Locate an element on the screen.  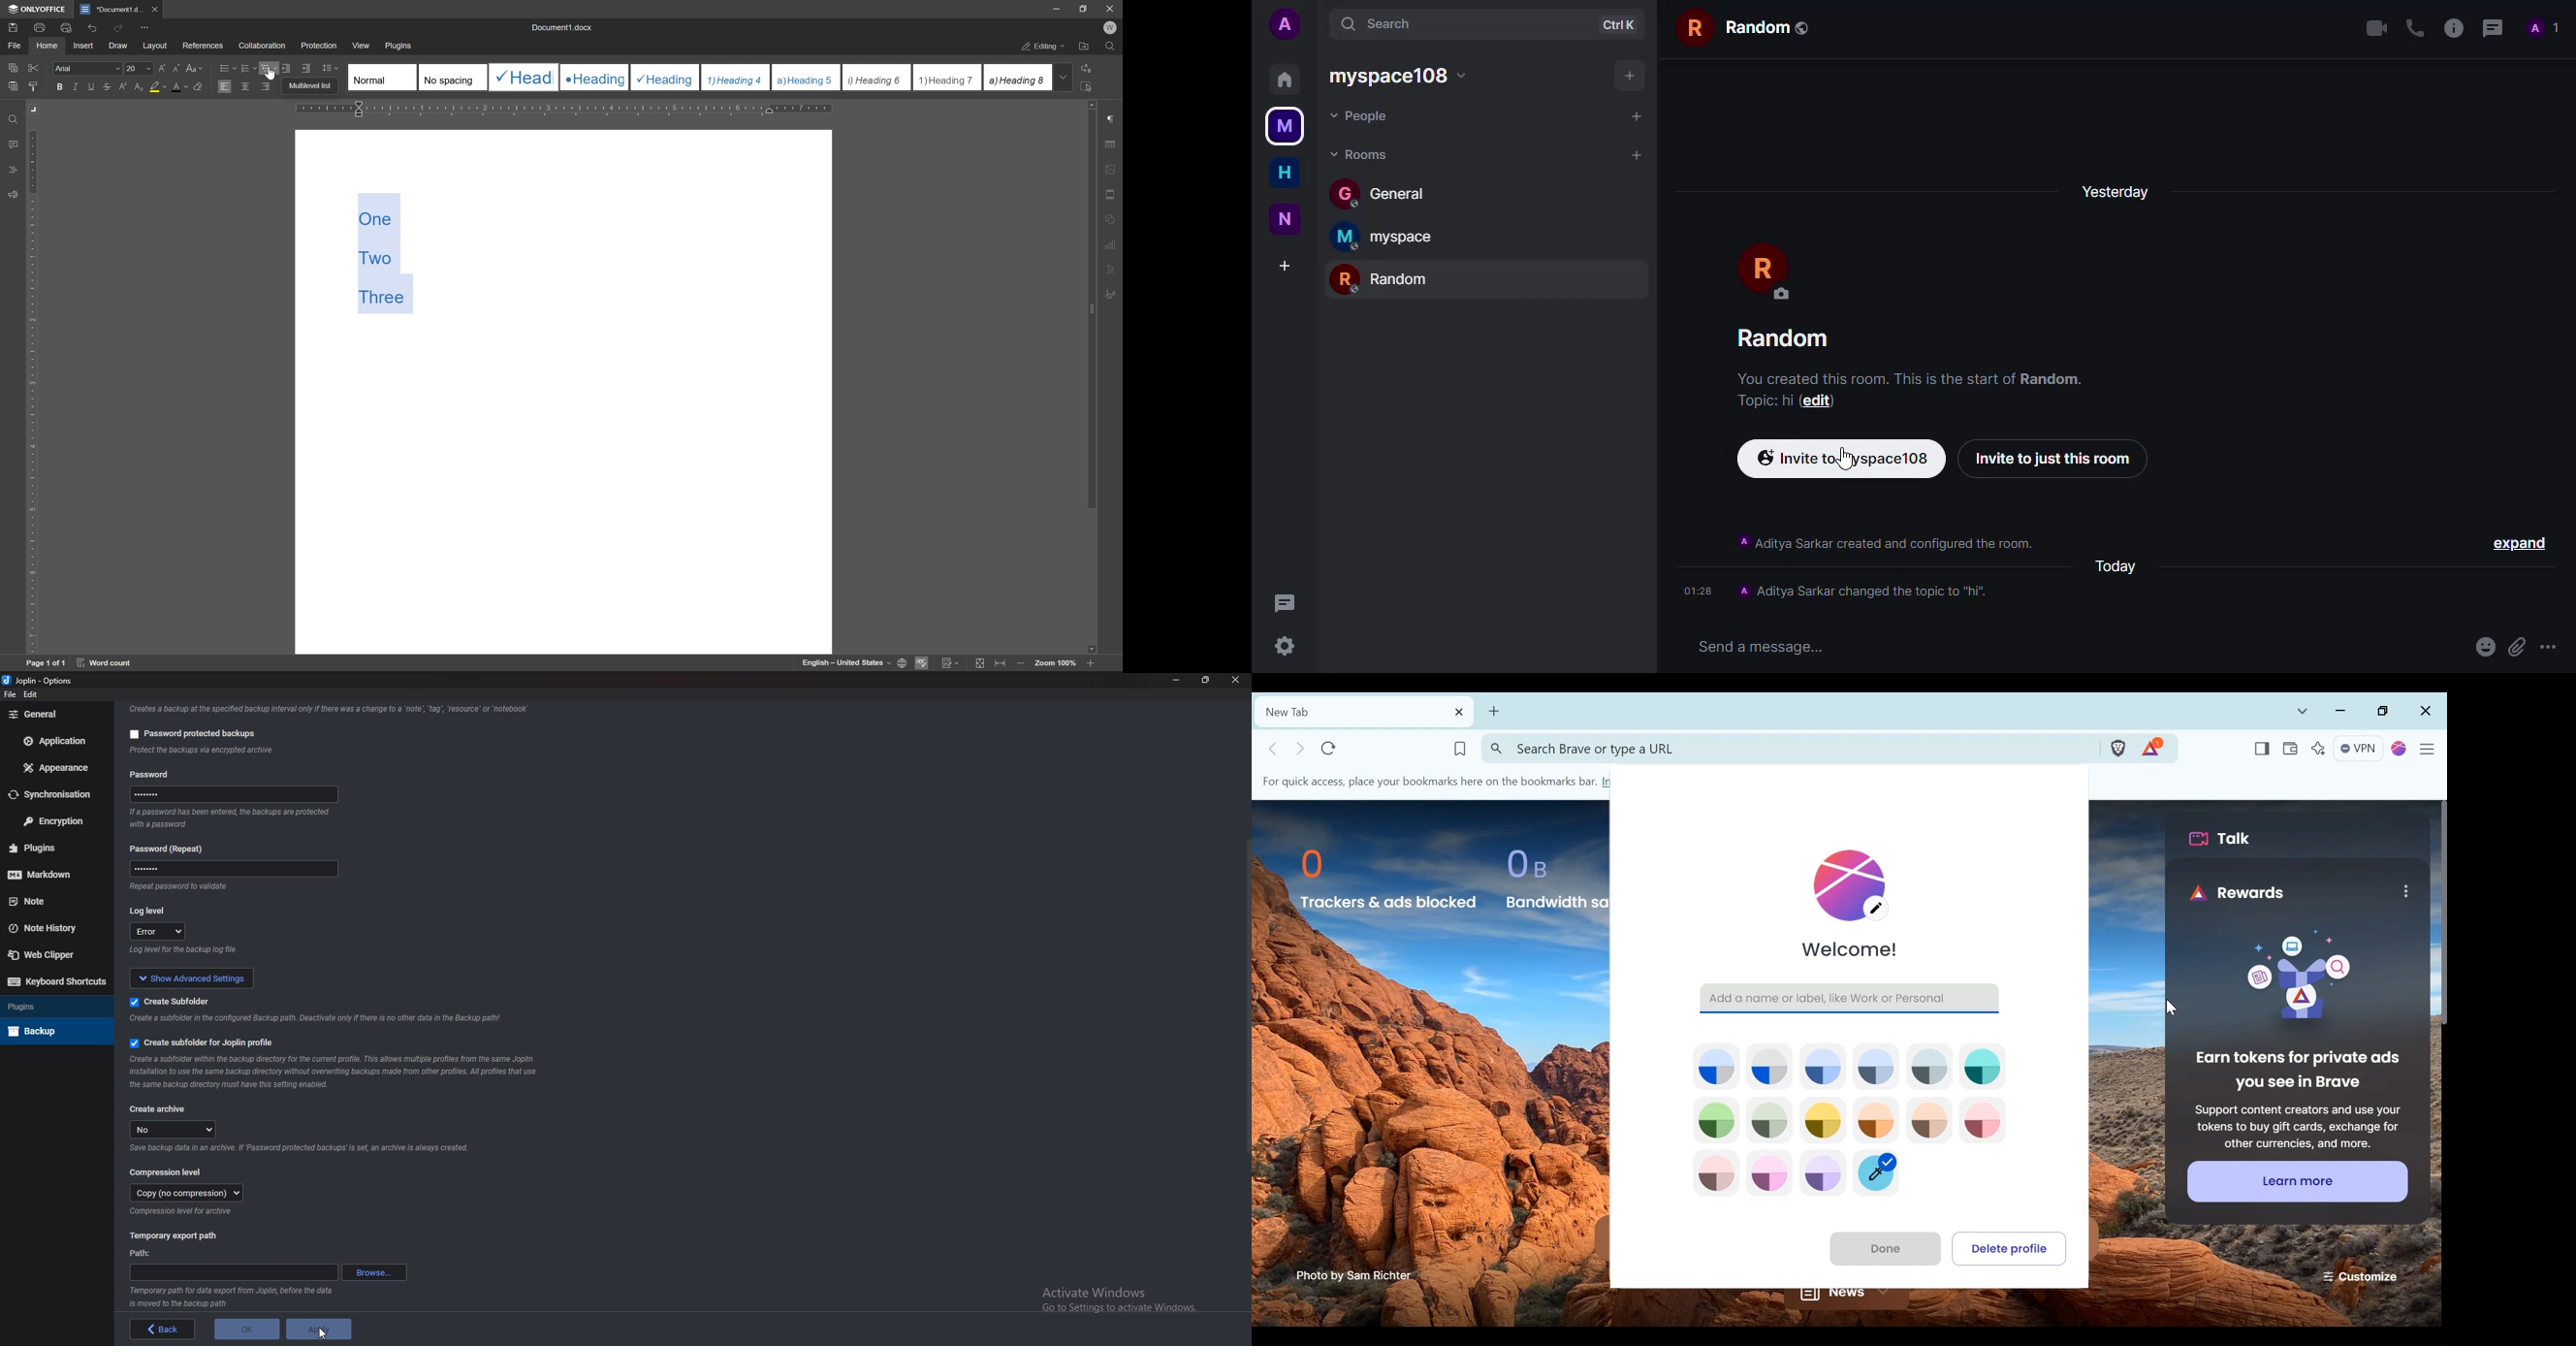
W is located at coordinates (1111, 28).